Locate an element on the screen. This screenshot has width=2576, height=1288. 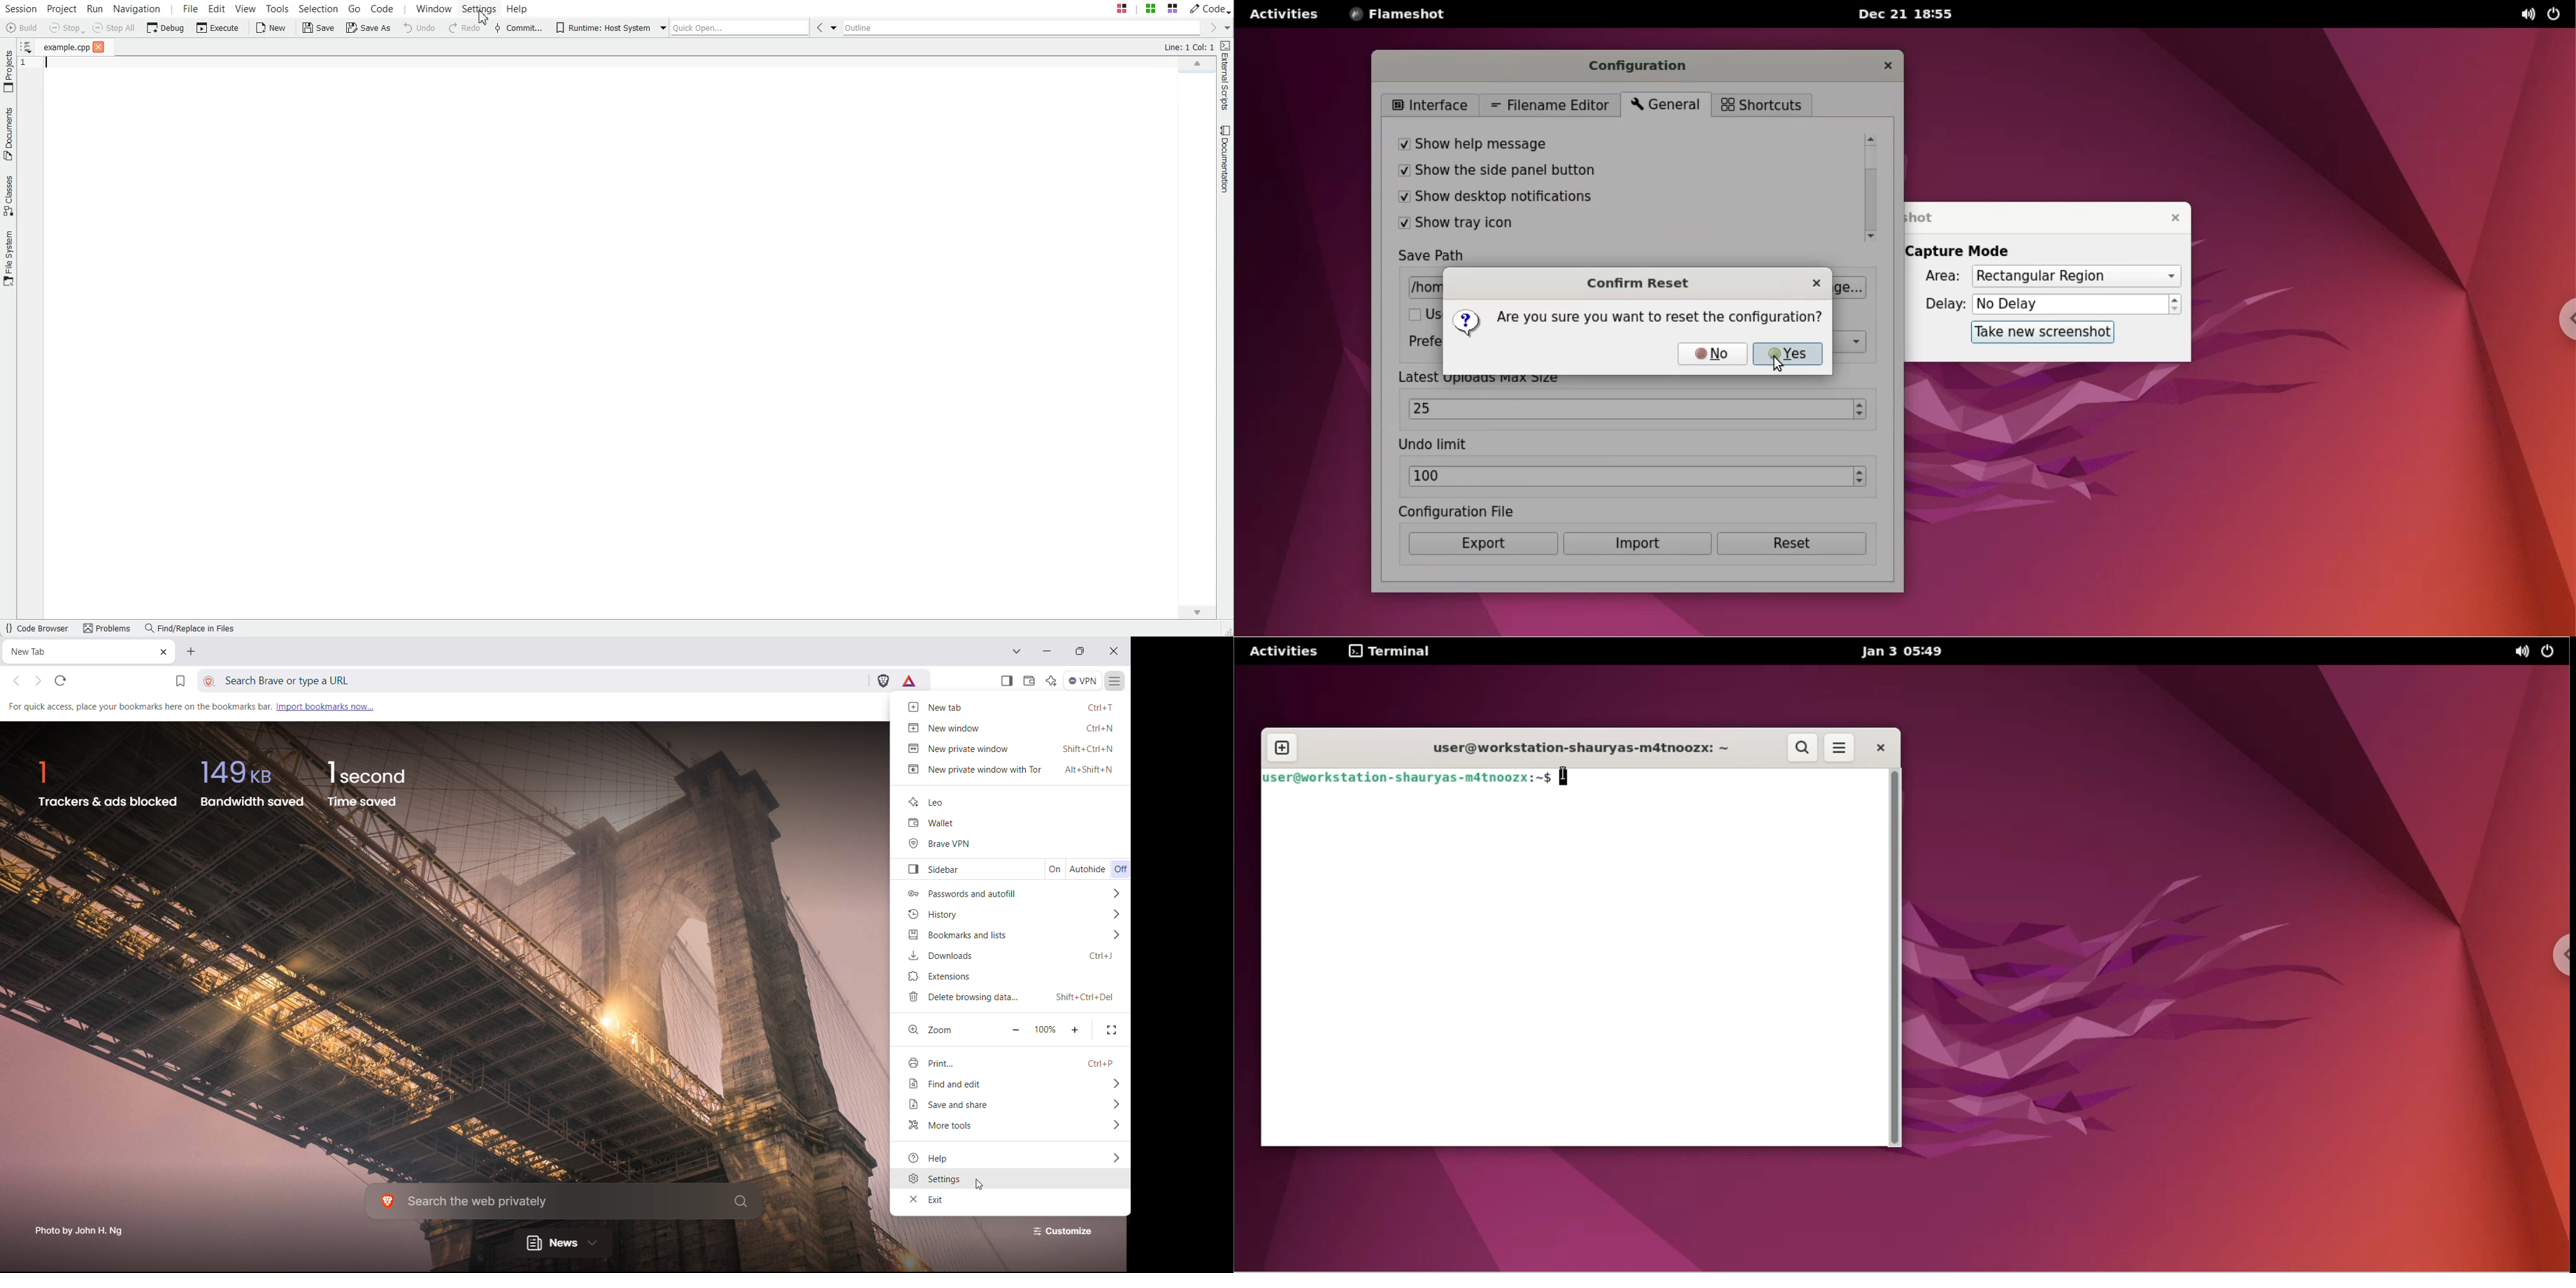
Photo by John H. Ng is located at coordinates (78, 1228).